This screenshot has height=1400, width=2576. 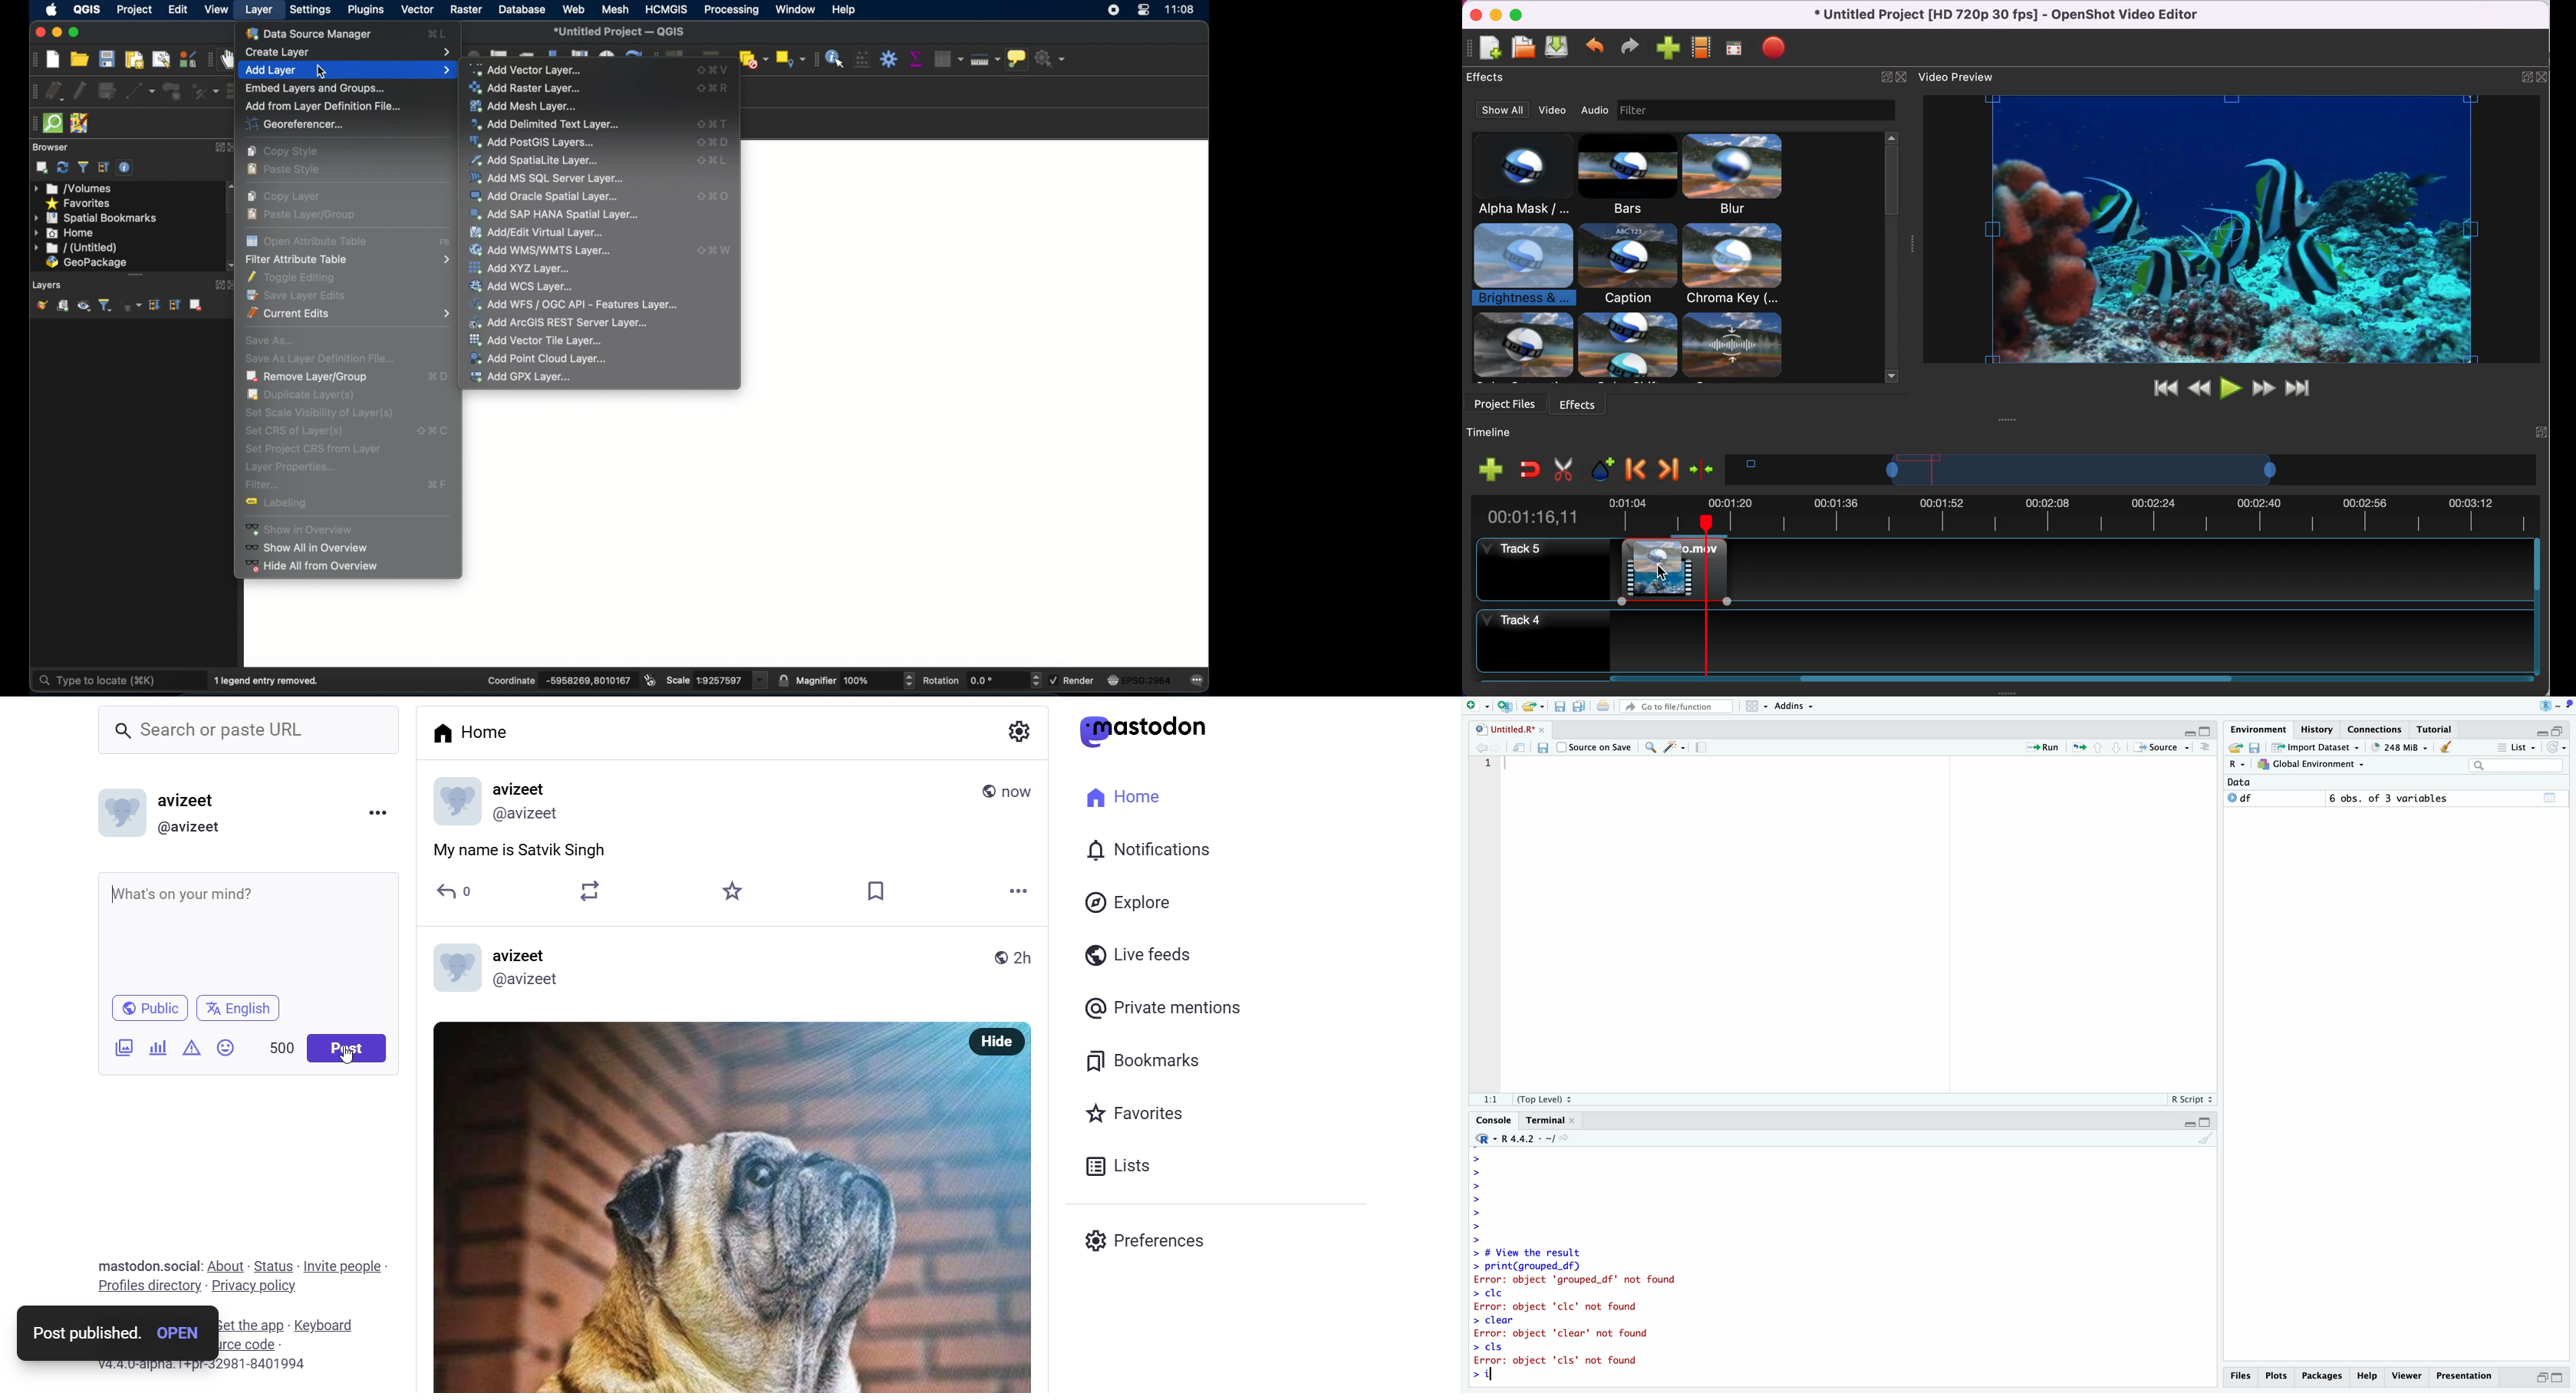 What do you see at coordinates (1494, 1120) in the screenshot?
I see `Console` at bounding box center [1494, 1120].